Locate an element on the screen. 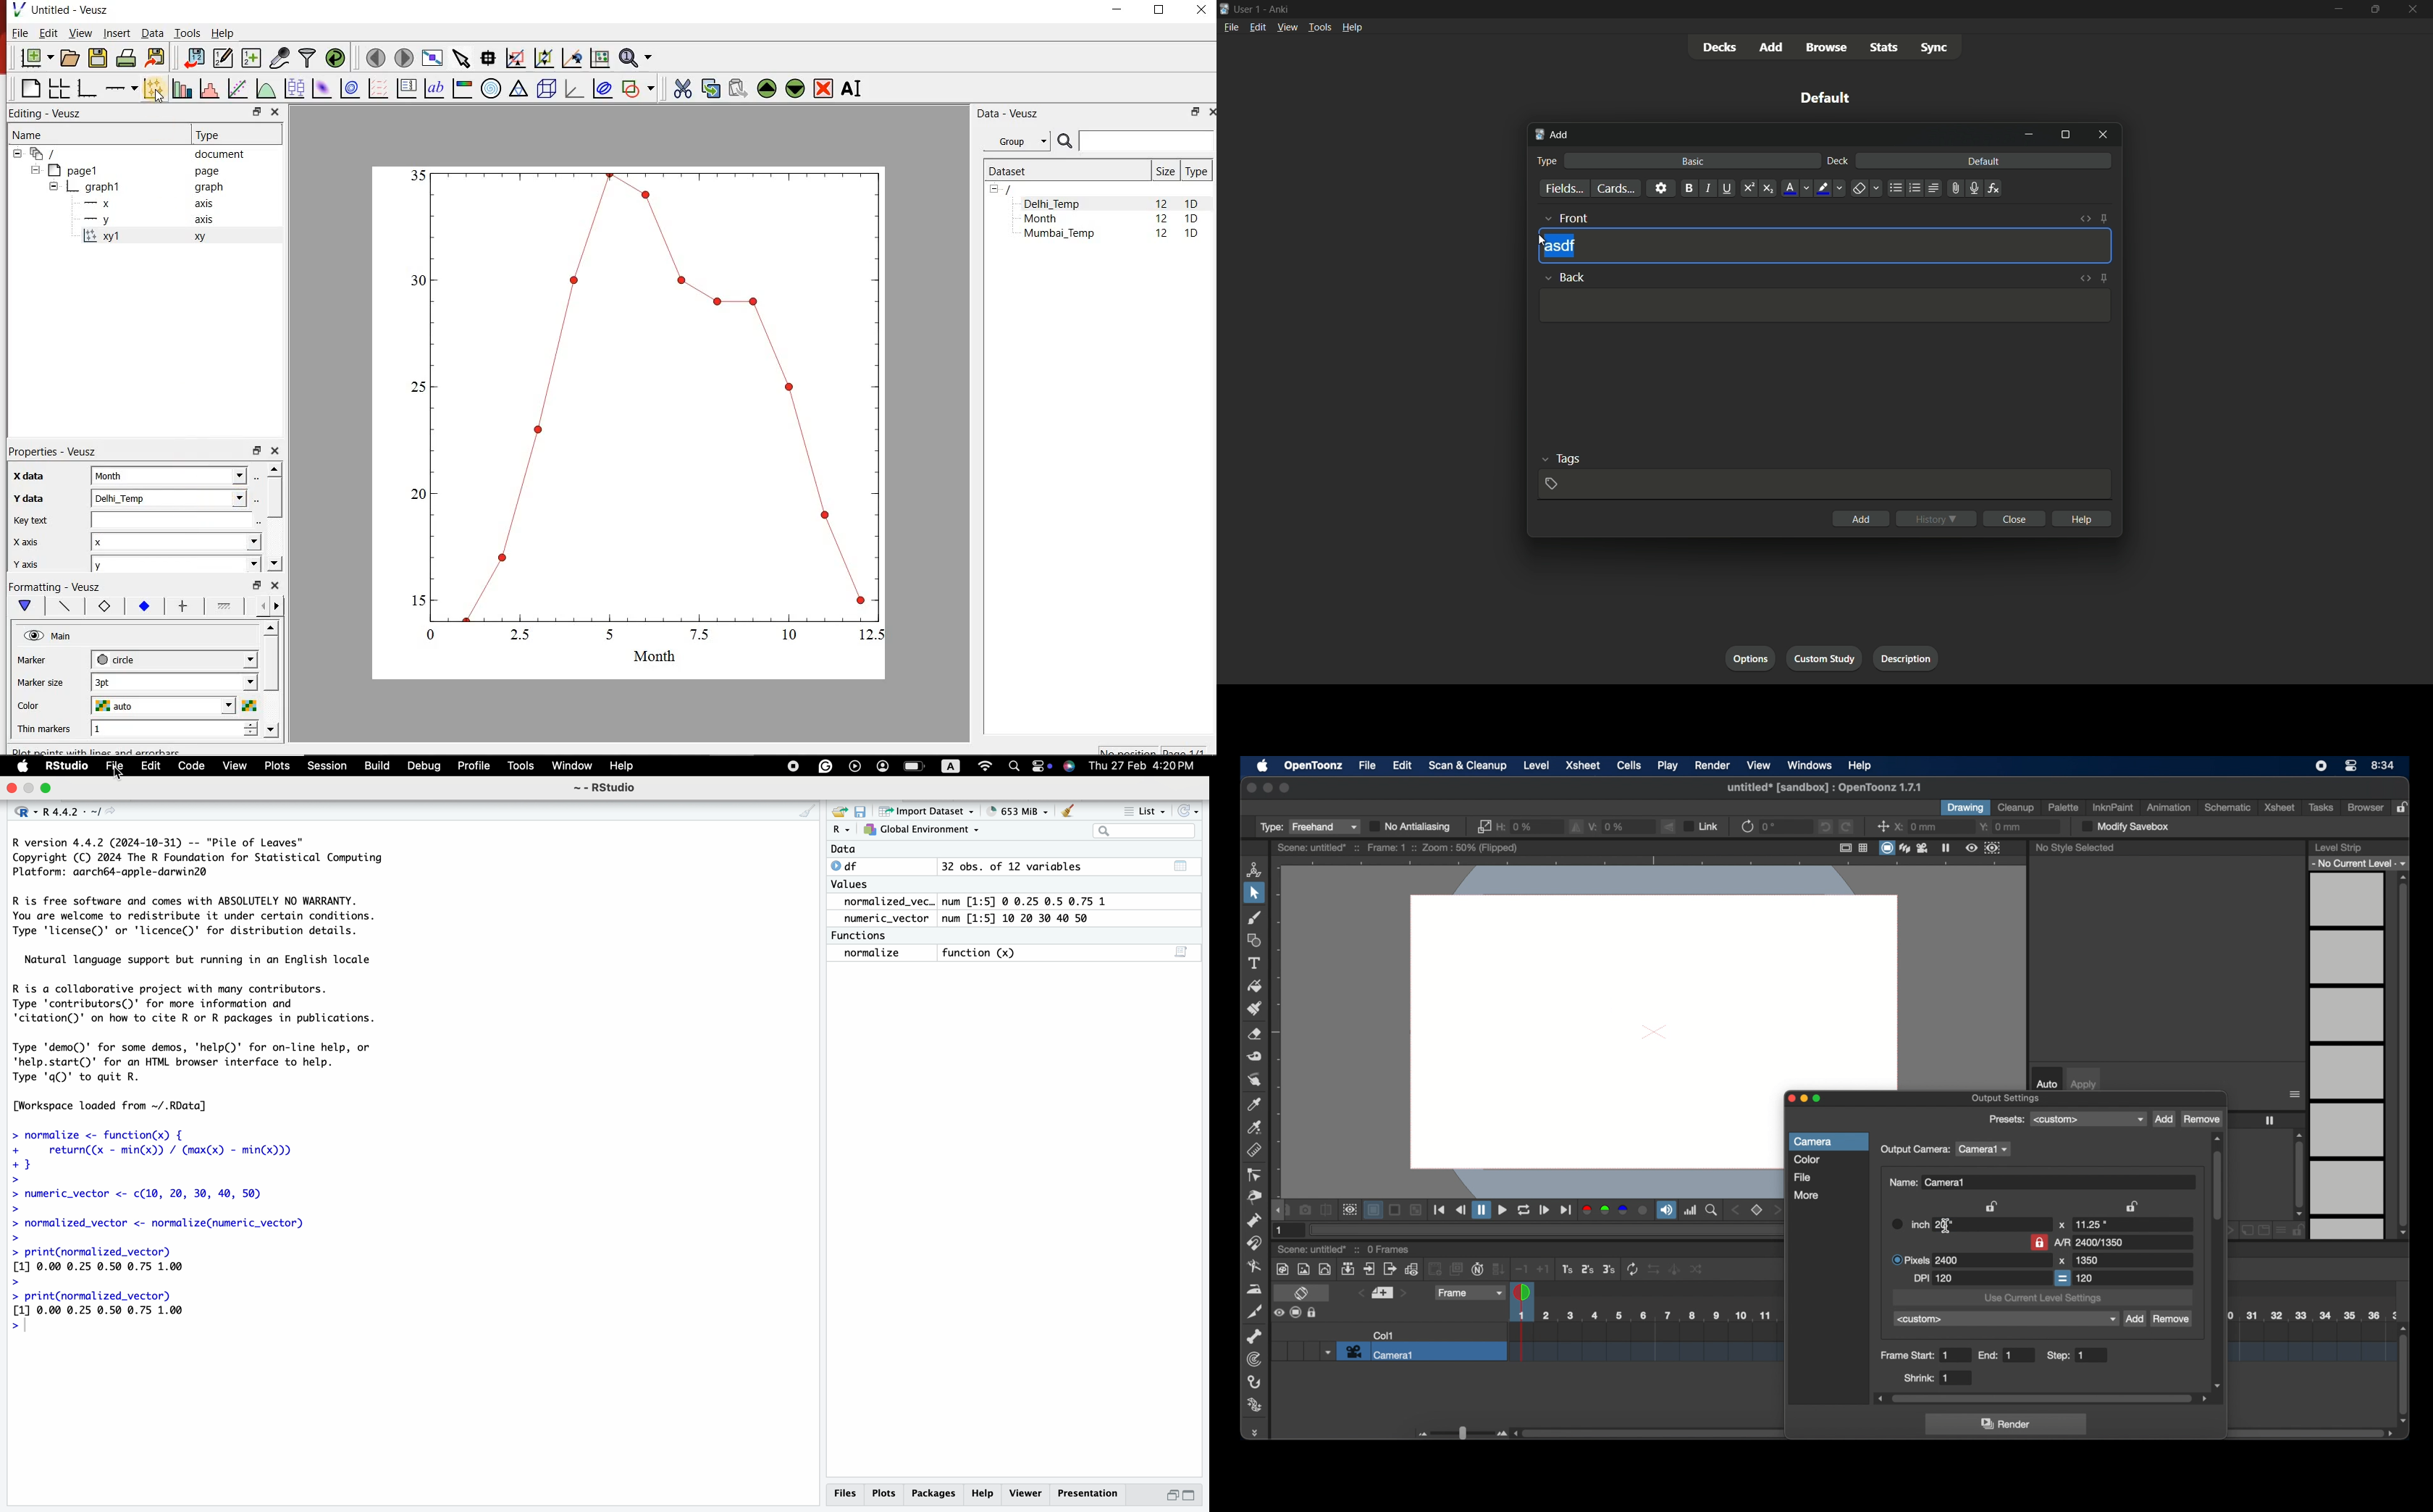 The width and height of the screenshot is (2436, 1512). toggle html editor is located at coordinates (2086, 219).